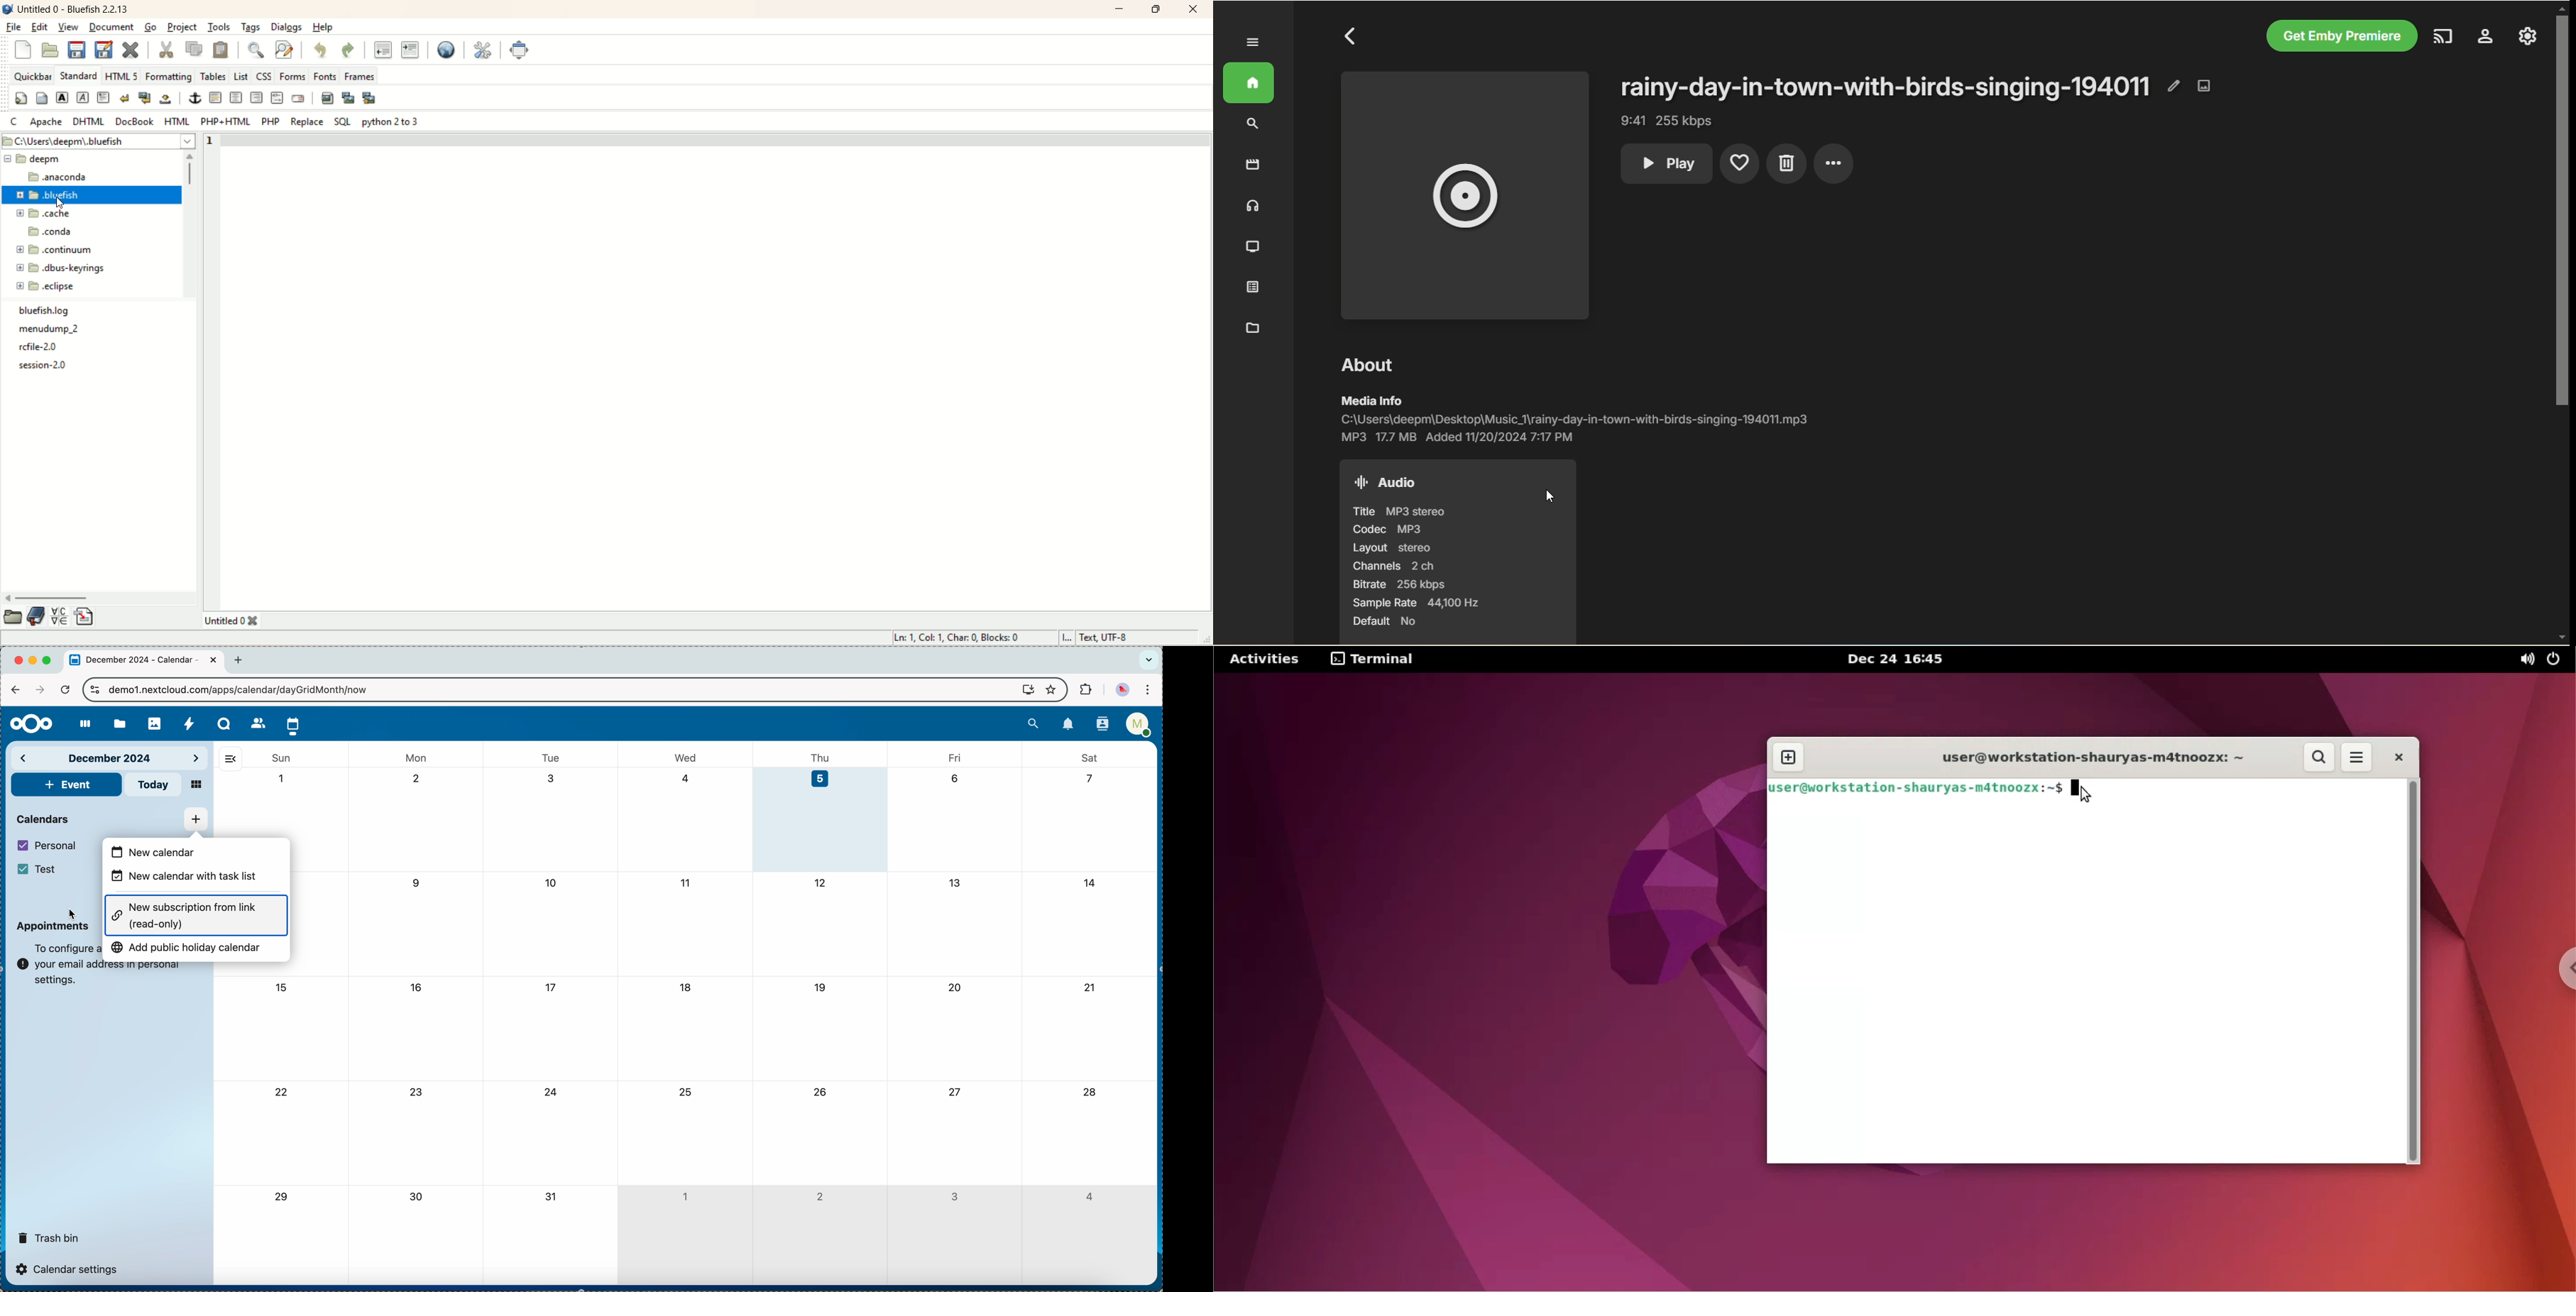 The image size is (2576, 1316). Describe the element at coordinates (47, 286) in the screenshot. I see `eclipse` at that location.